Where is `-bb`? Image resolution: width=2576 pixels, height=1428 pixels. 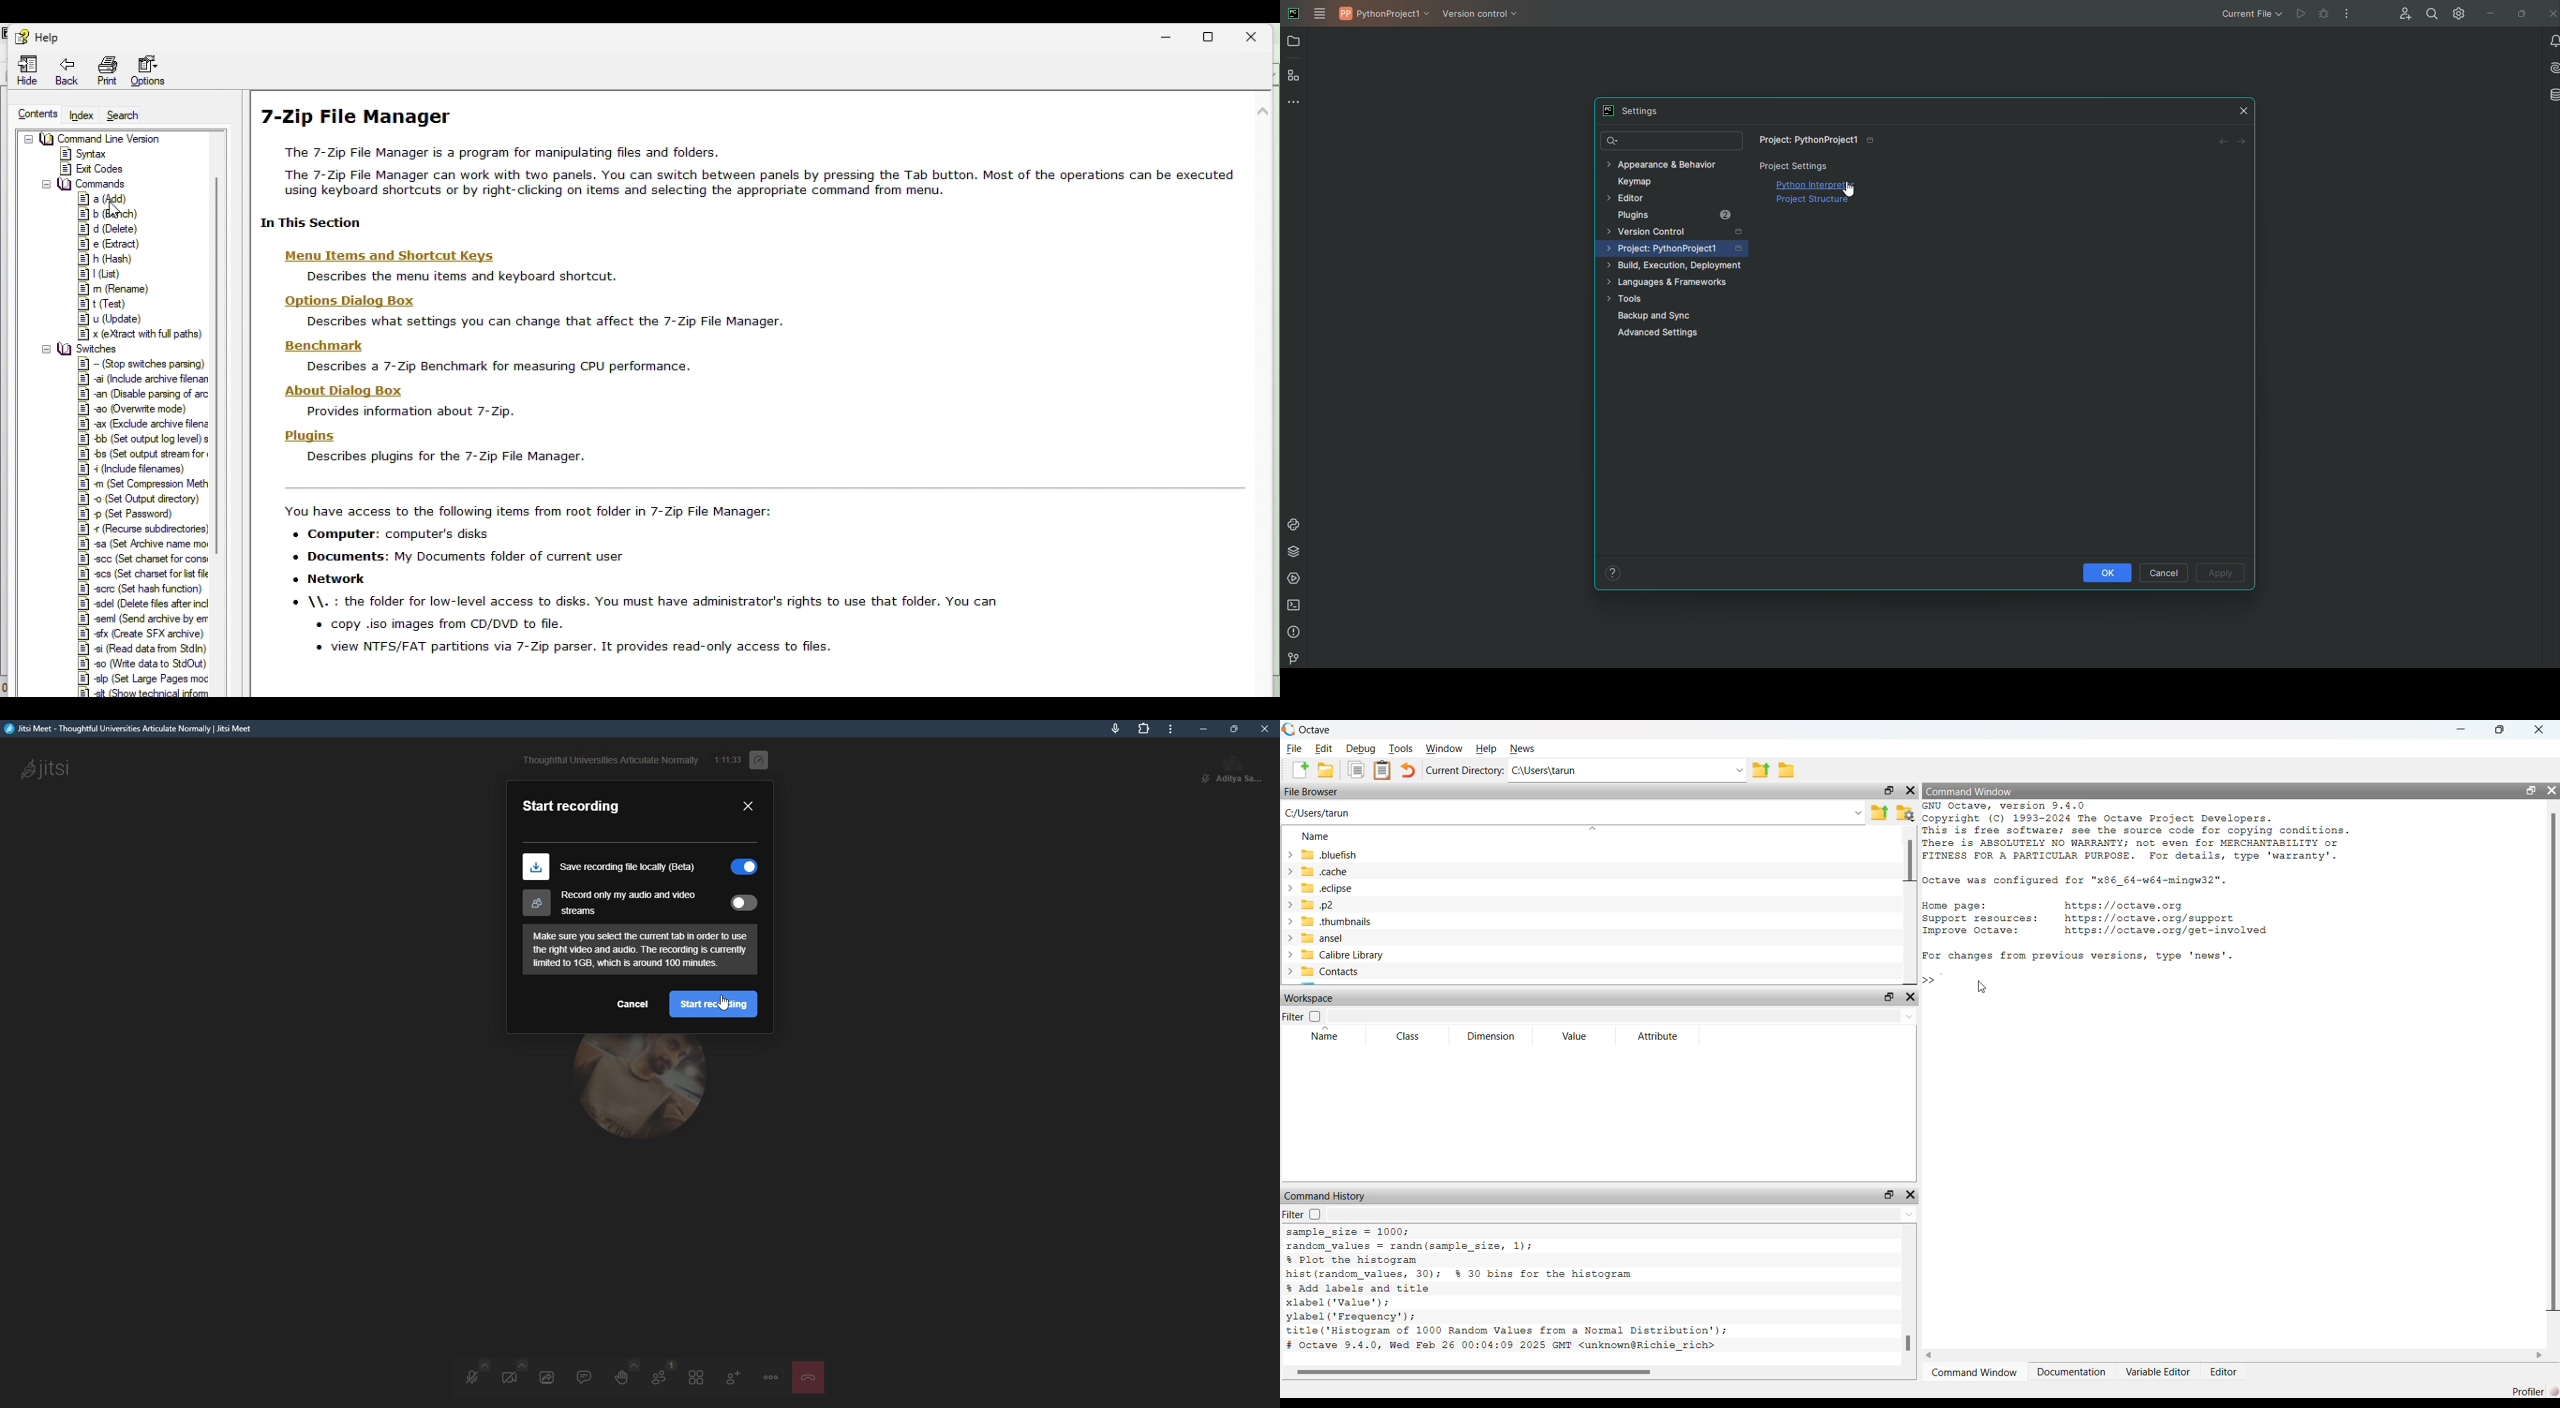 -bb is located at coordinates (144, 439).